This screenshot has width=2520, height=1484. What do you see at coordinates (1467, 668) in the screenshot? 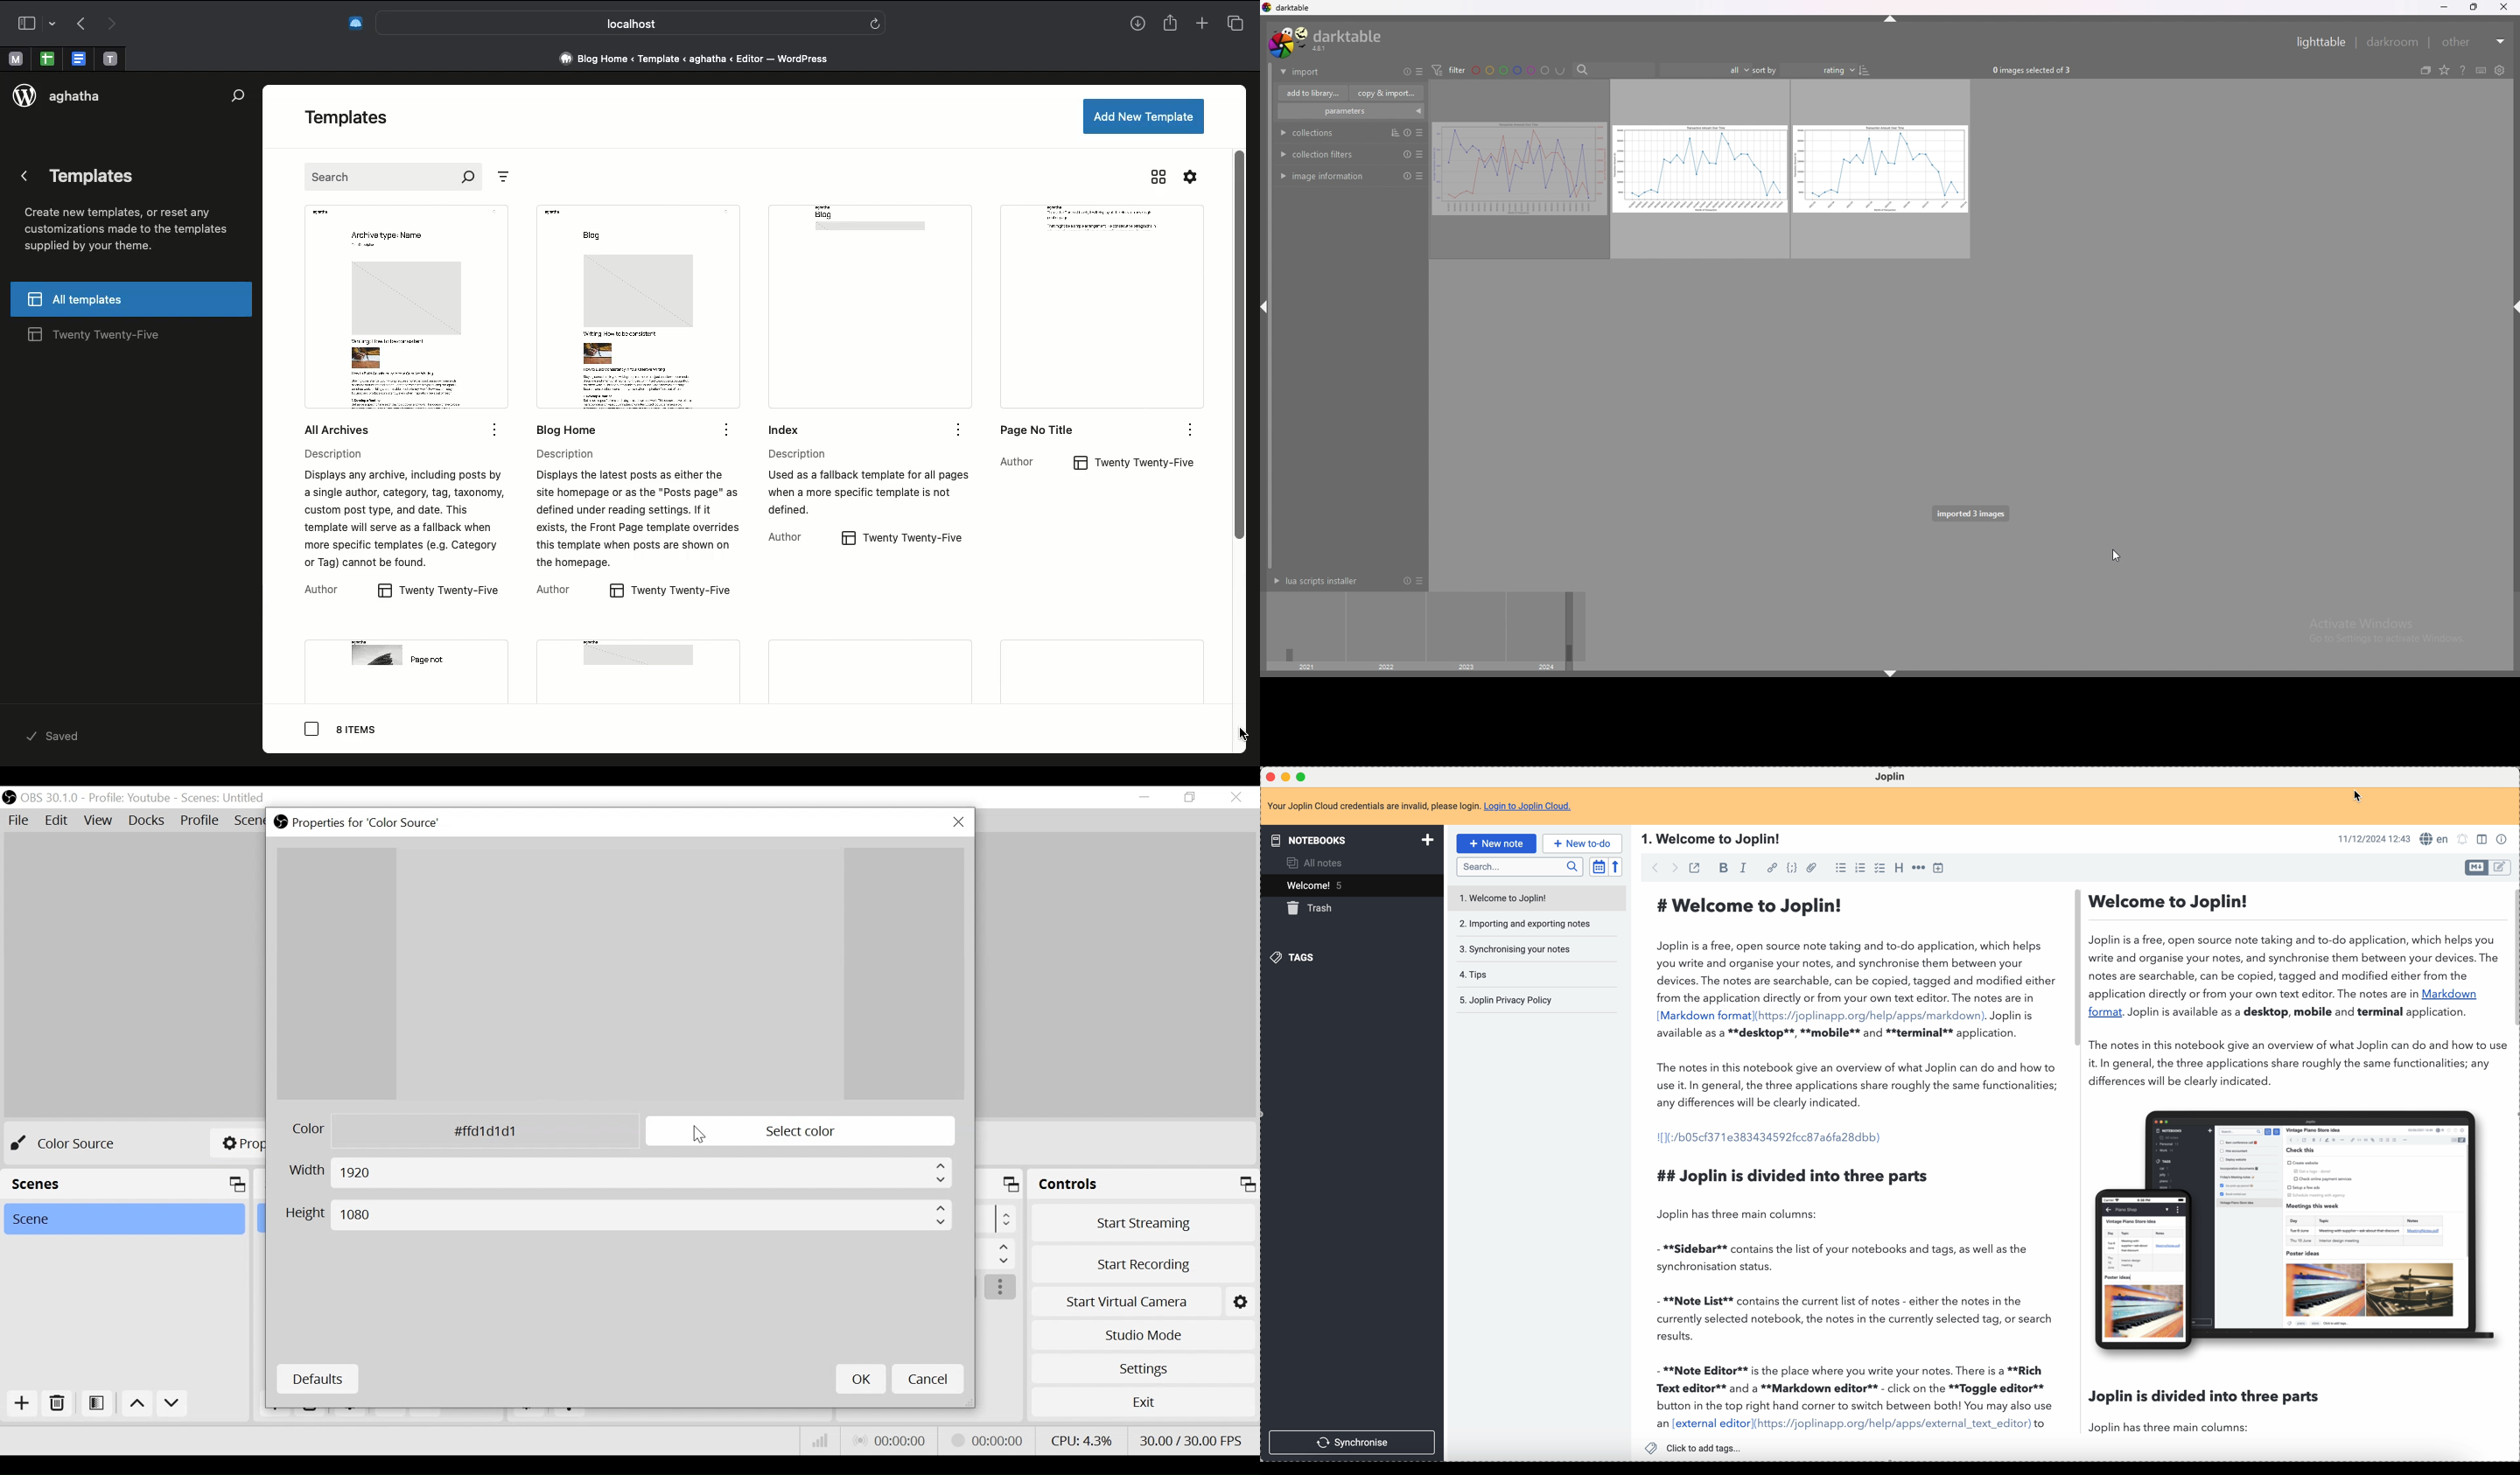
I see `2023` at bounding box center [1467, 668].